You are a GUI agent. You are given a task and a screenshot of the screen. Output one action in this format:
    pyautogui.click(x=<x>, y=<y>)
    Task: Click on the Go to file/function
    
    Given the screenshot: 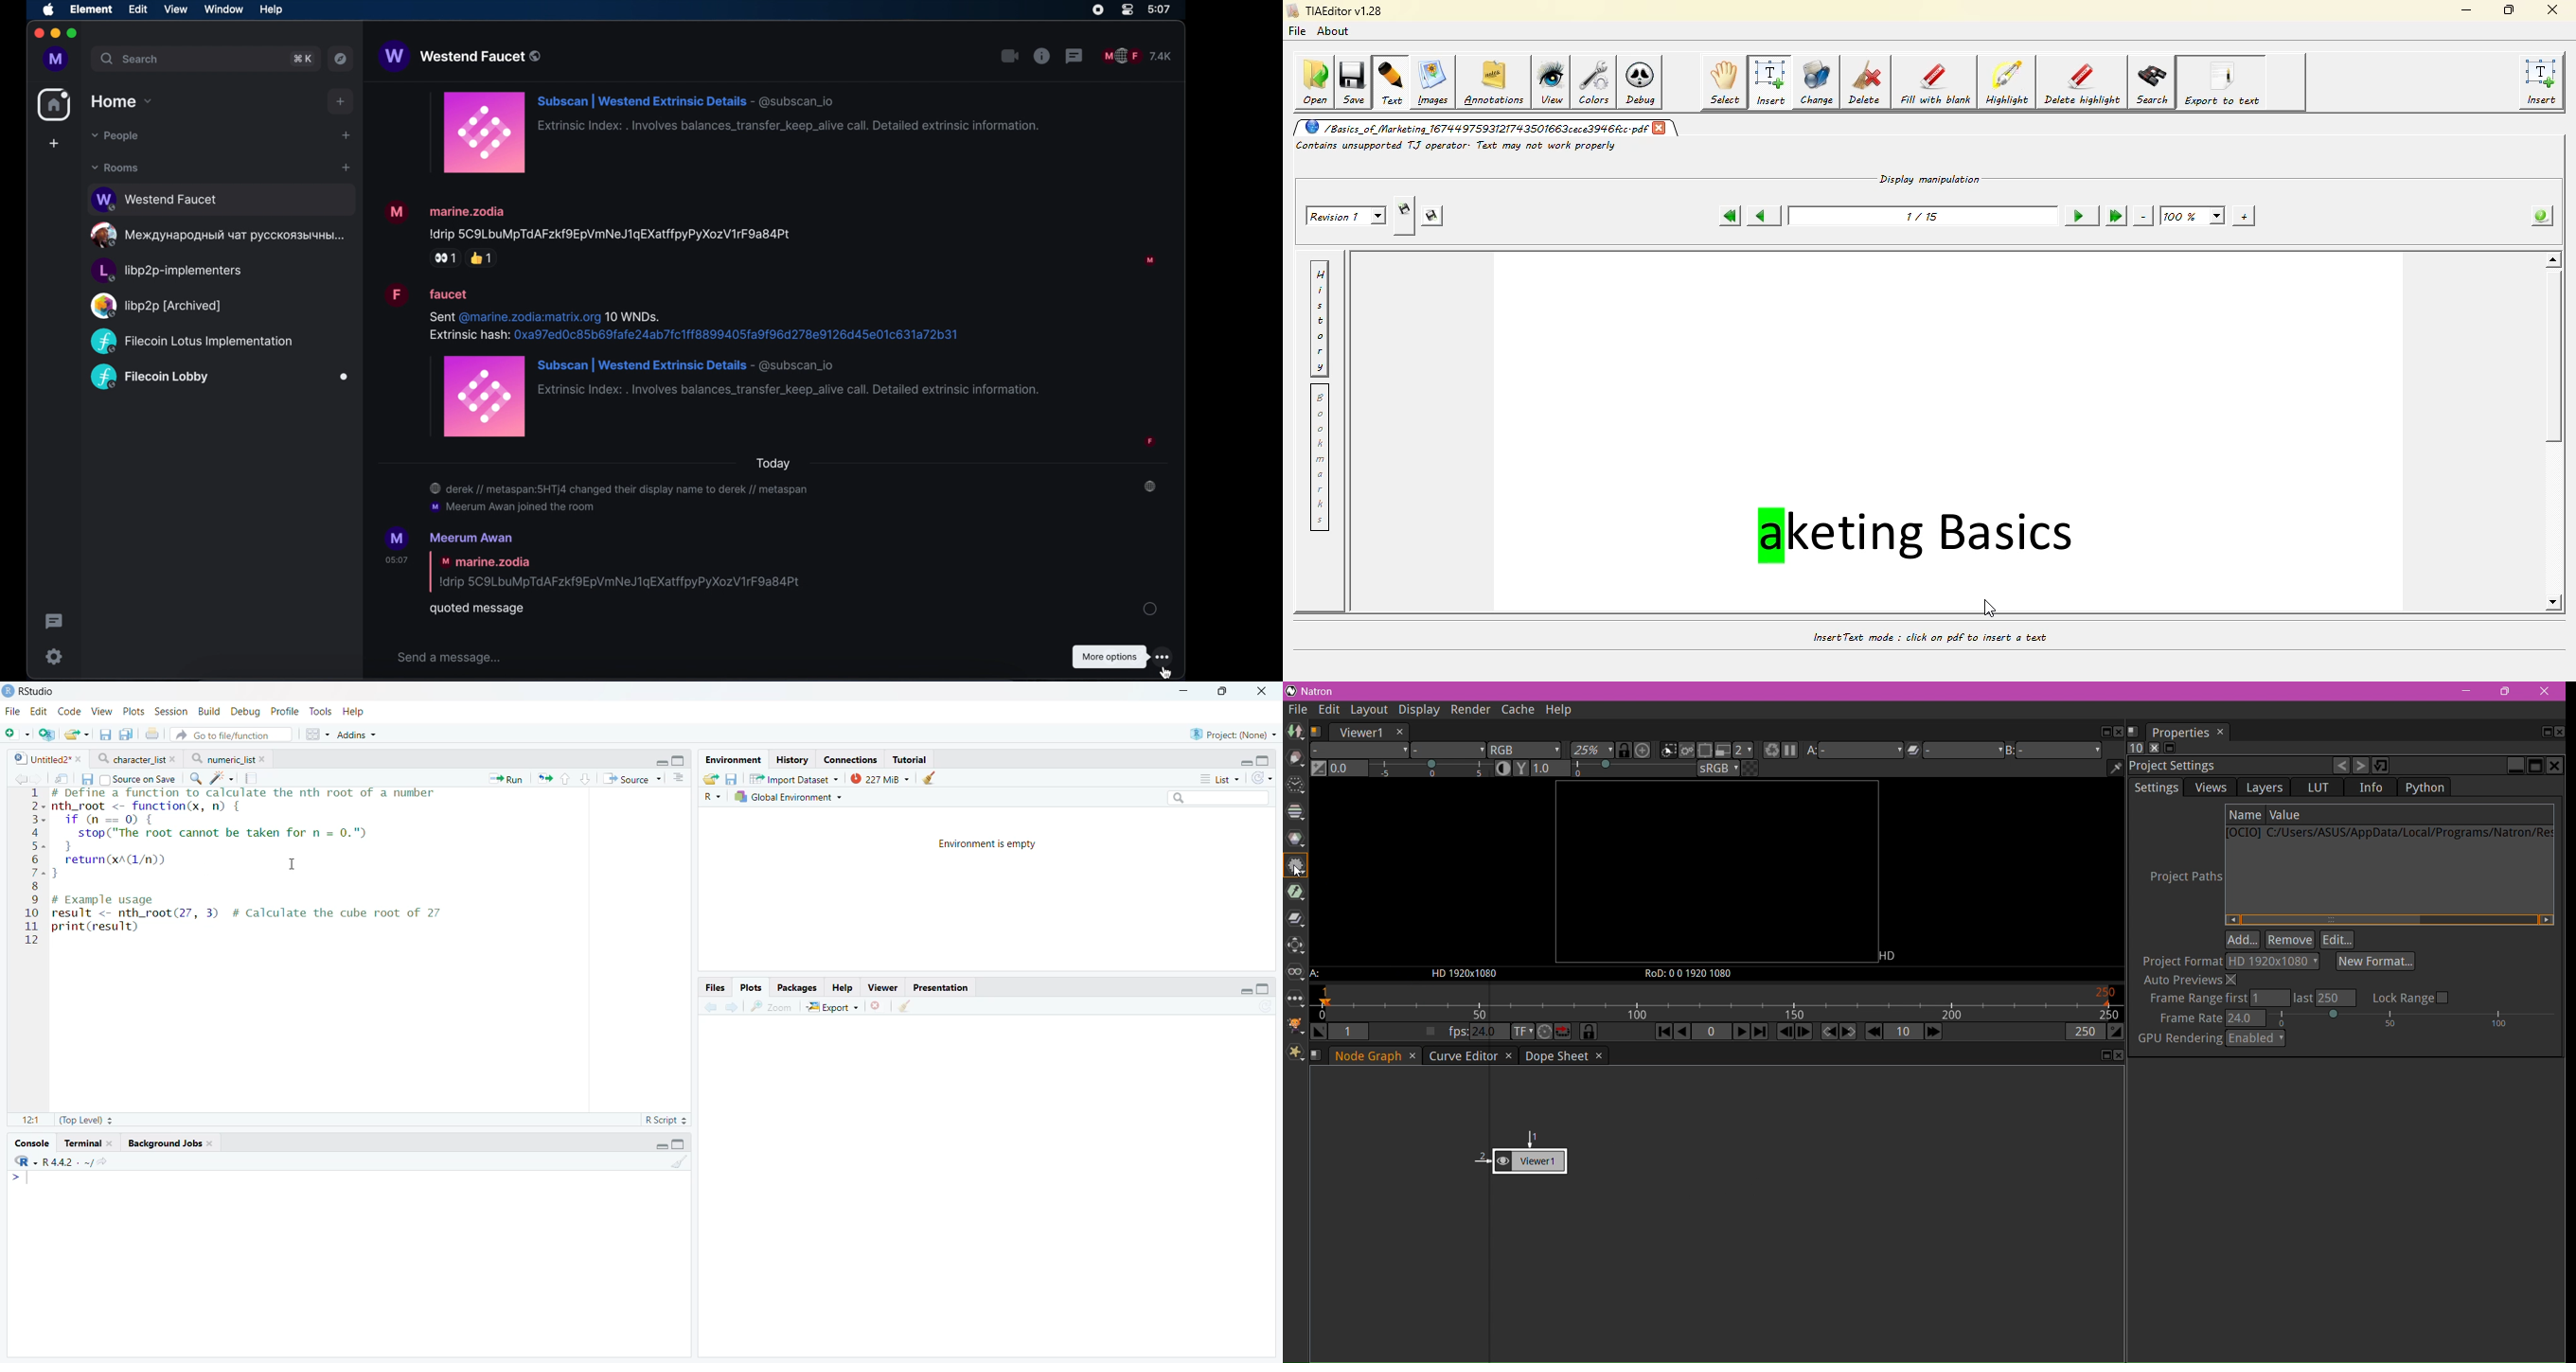 What is the action you would take?
    pyautogui.click(x=231, y=734)
    